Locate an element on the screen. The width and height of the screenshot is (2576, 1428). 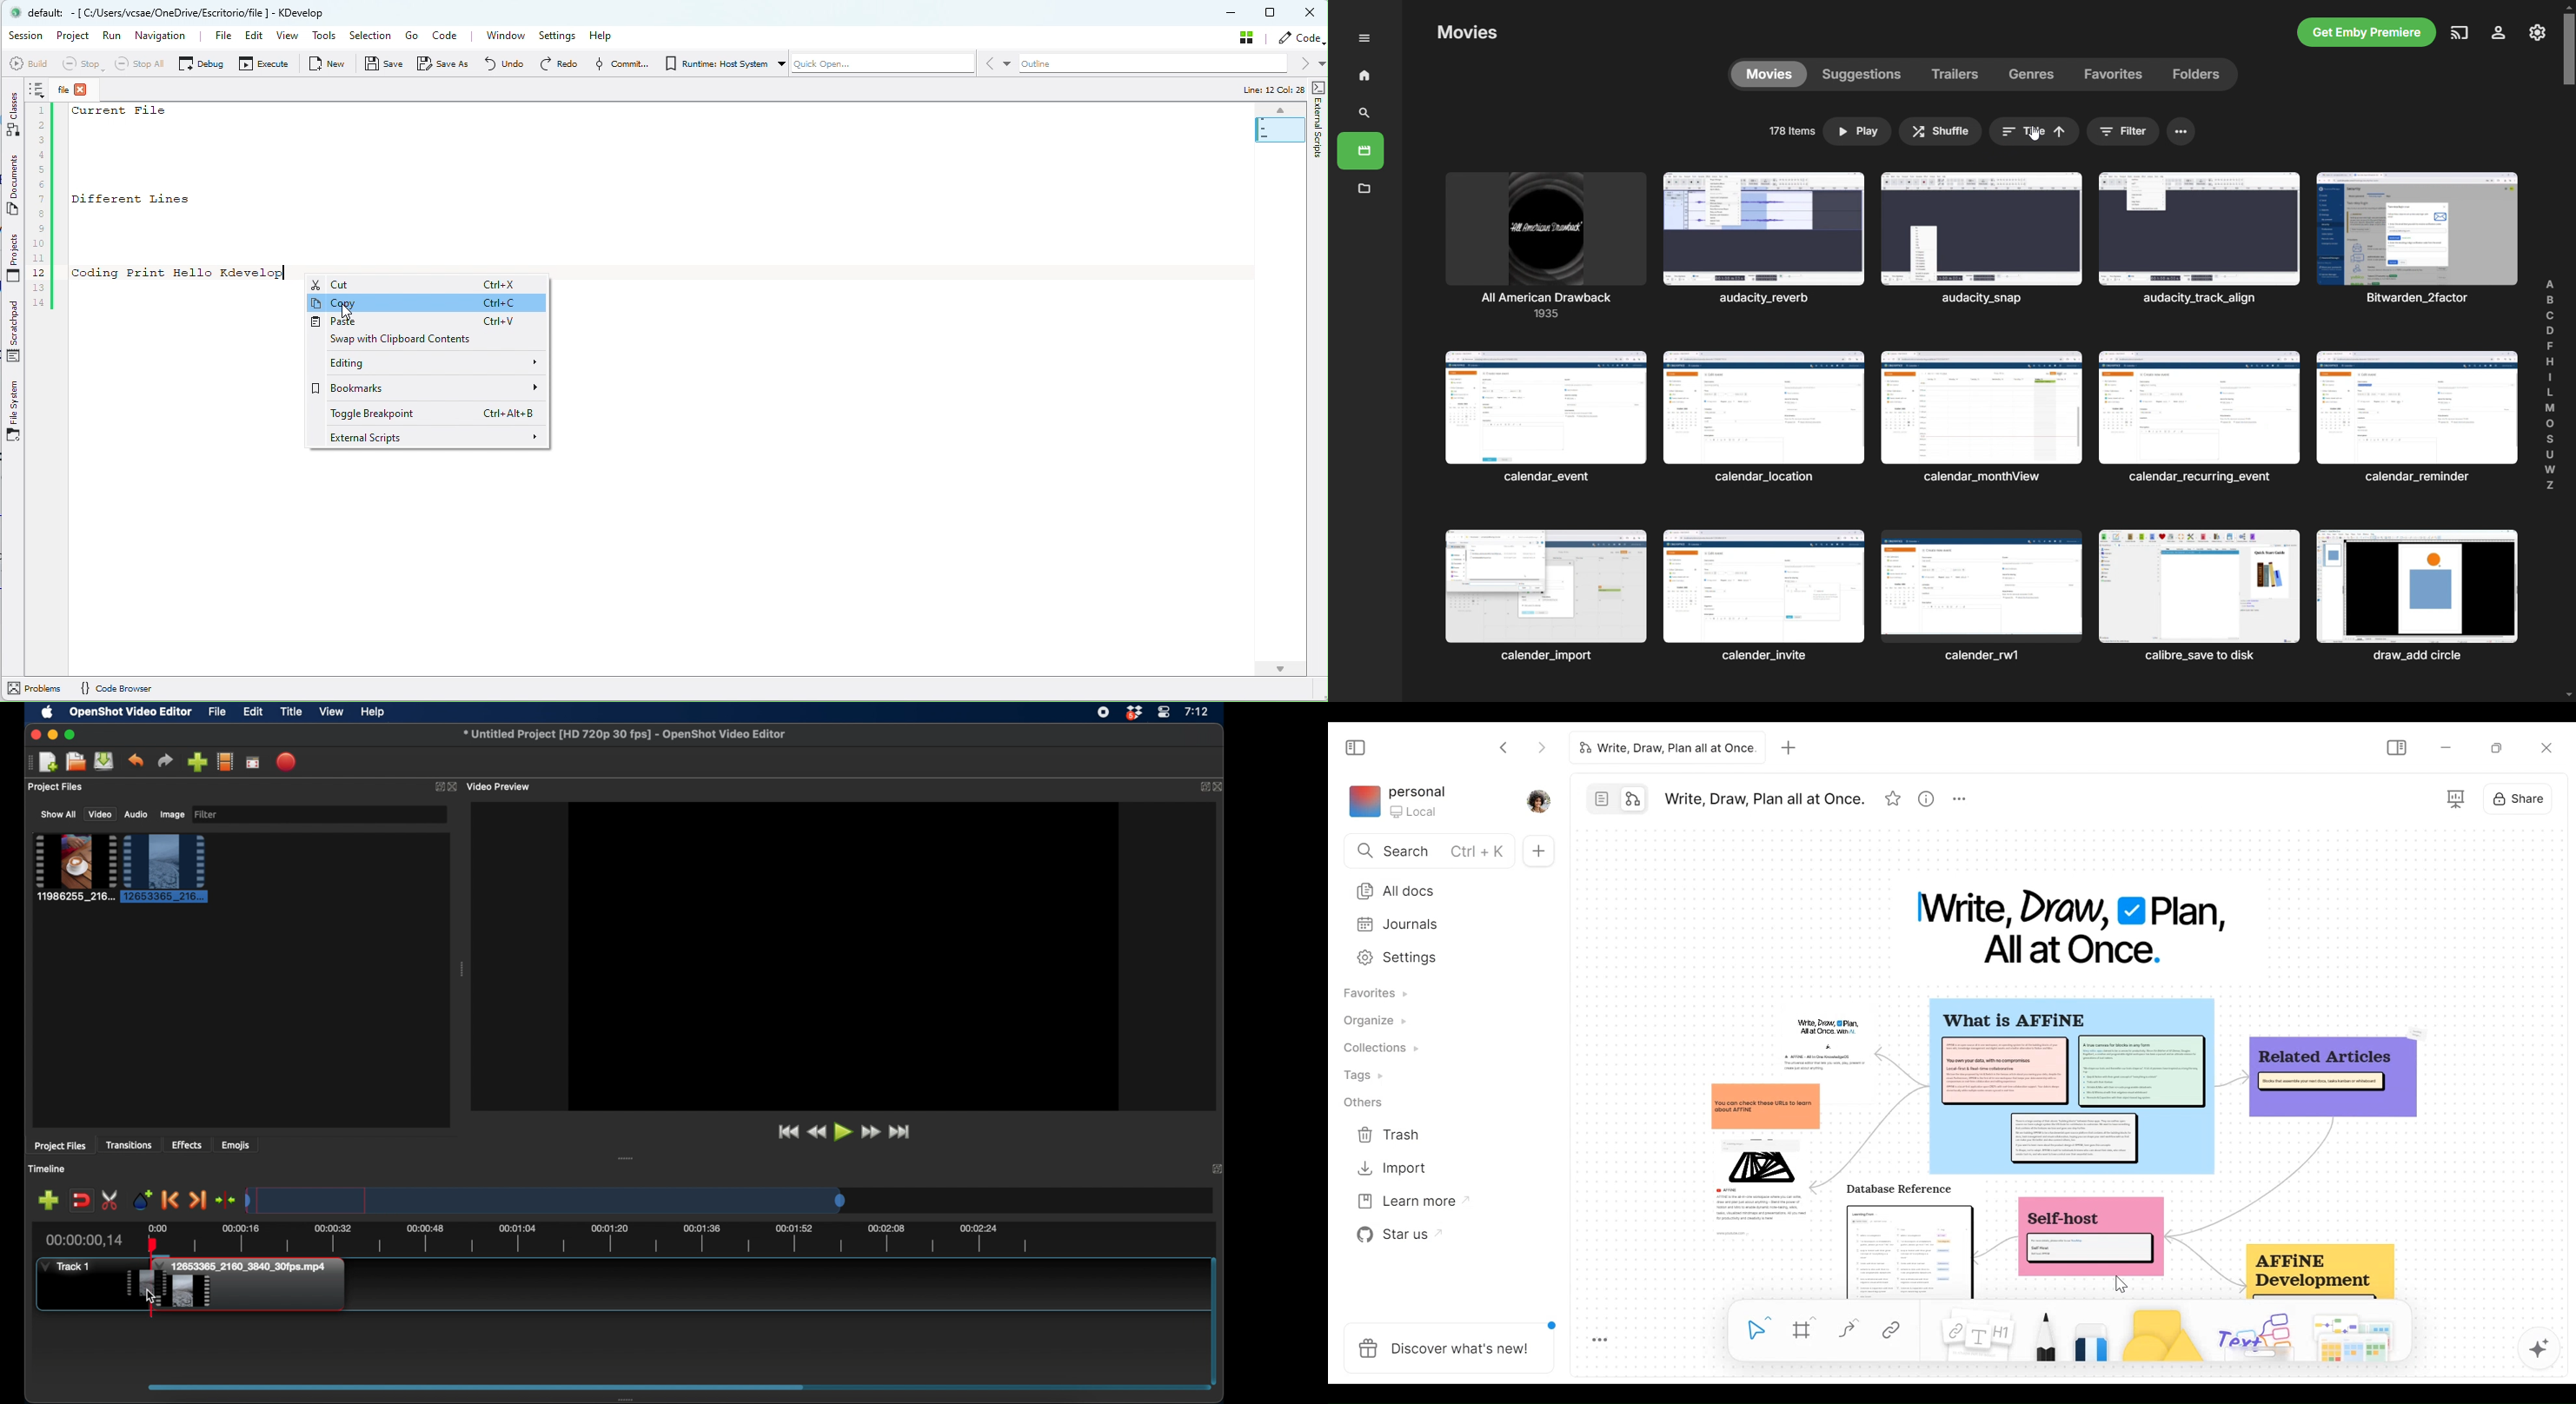
Settings is located at coordinates (1439, 958).